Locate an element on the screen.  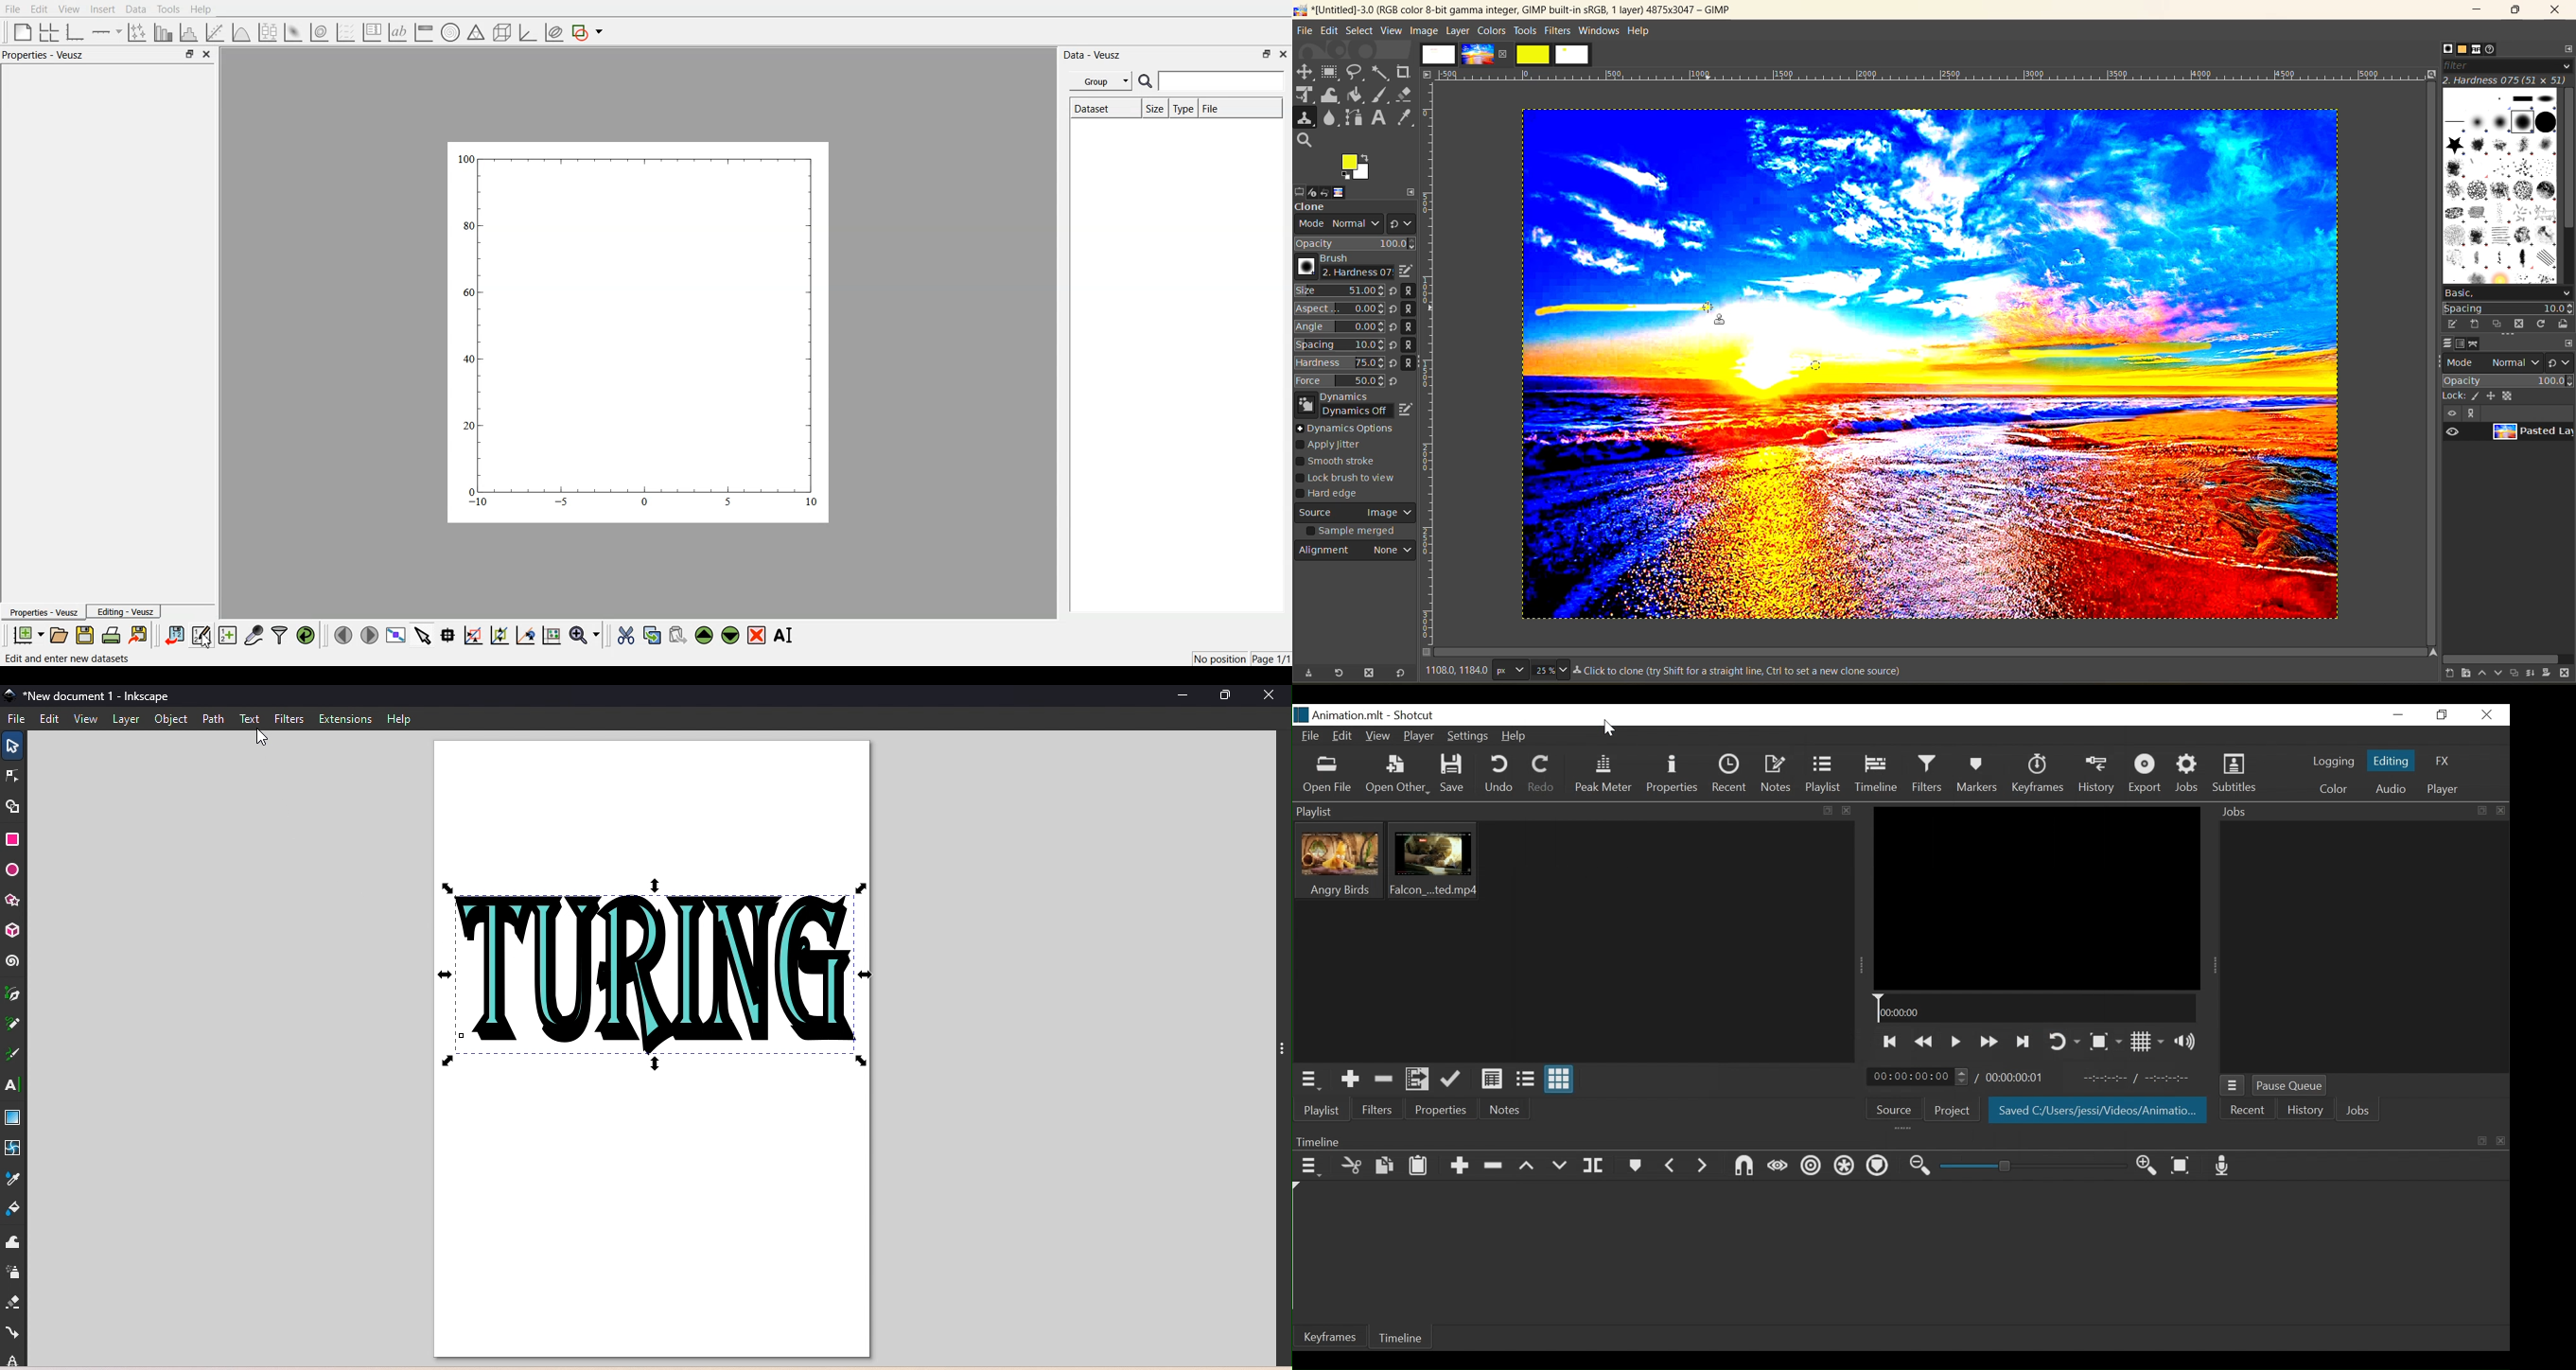
add a mask is located at coordinates (2548, 674).